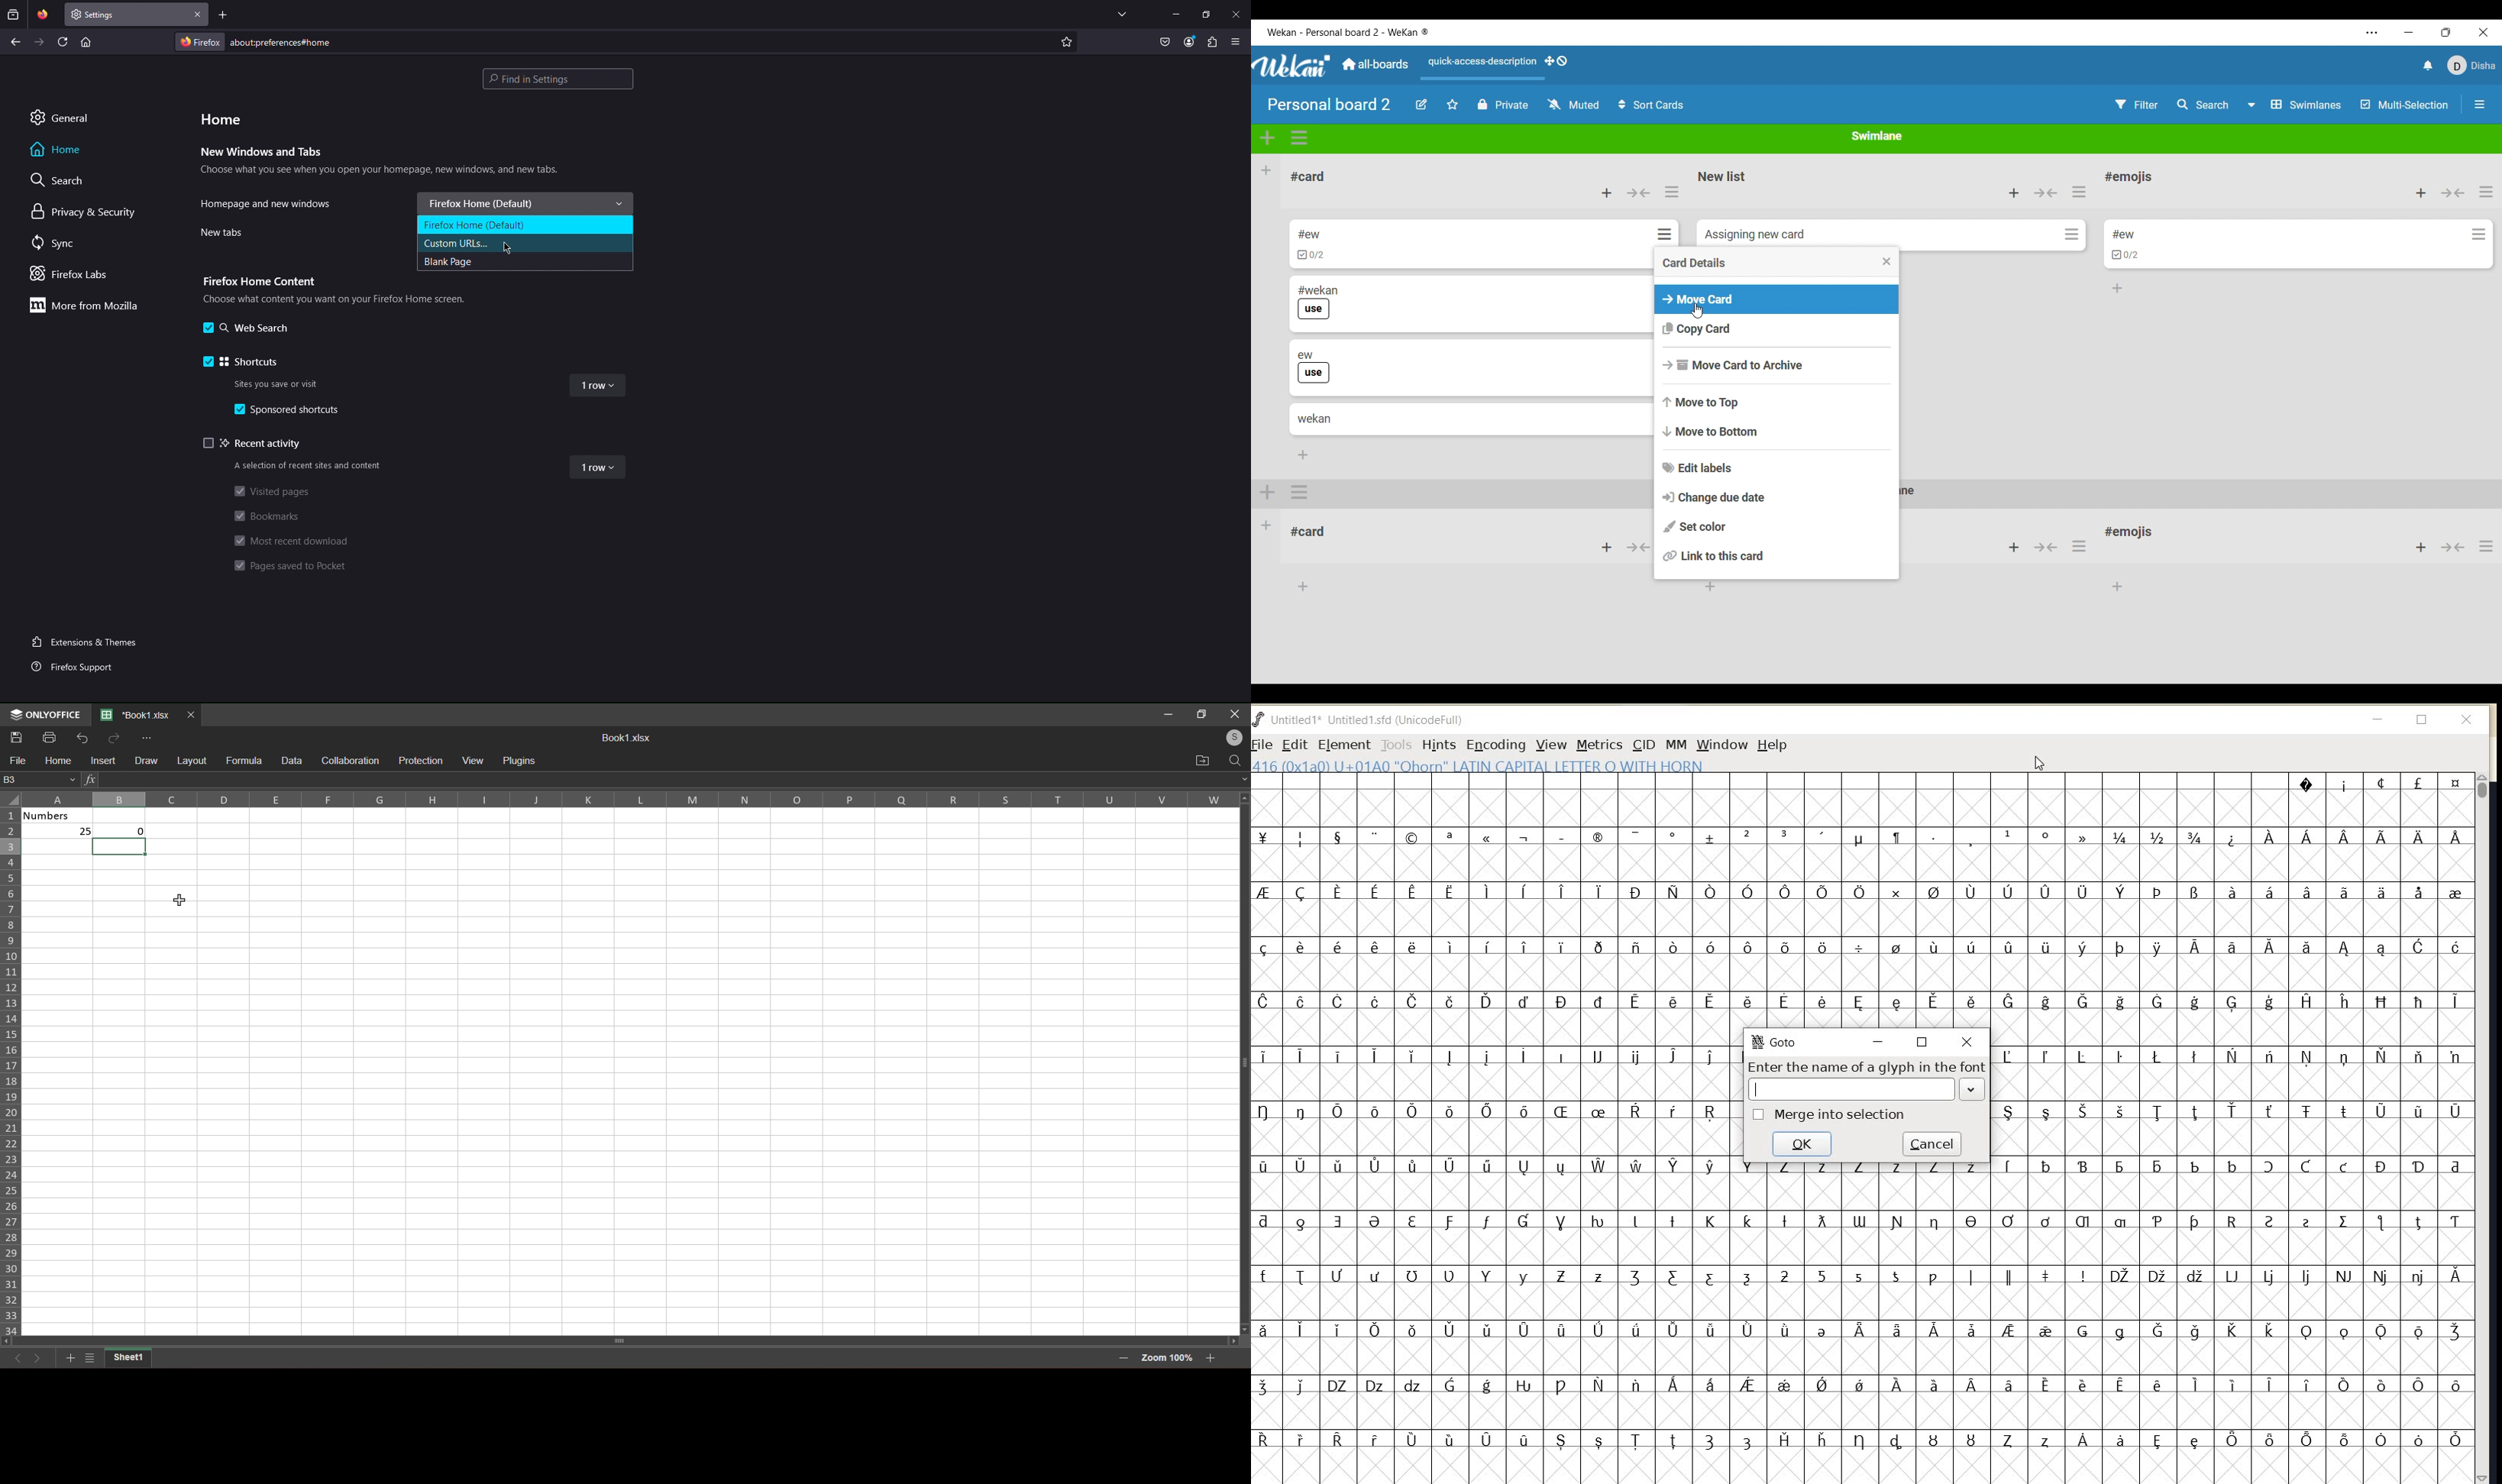 The height and width of the screenshot is (1484, 2520). What do you see at coordinates (1236, 43) in the screenshot?
I see `Application Menu` at bounding box center [1236, 43].